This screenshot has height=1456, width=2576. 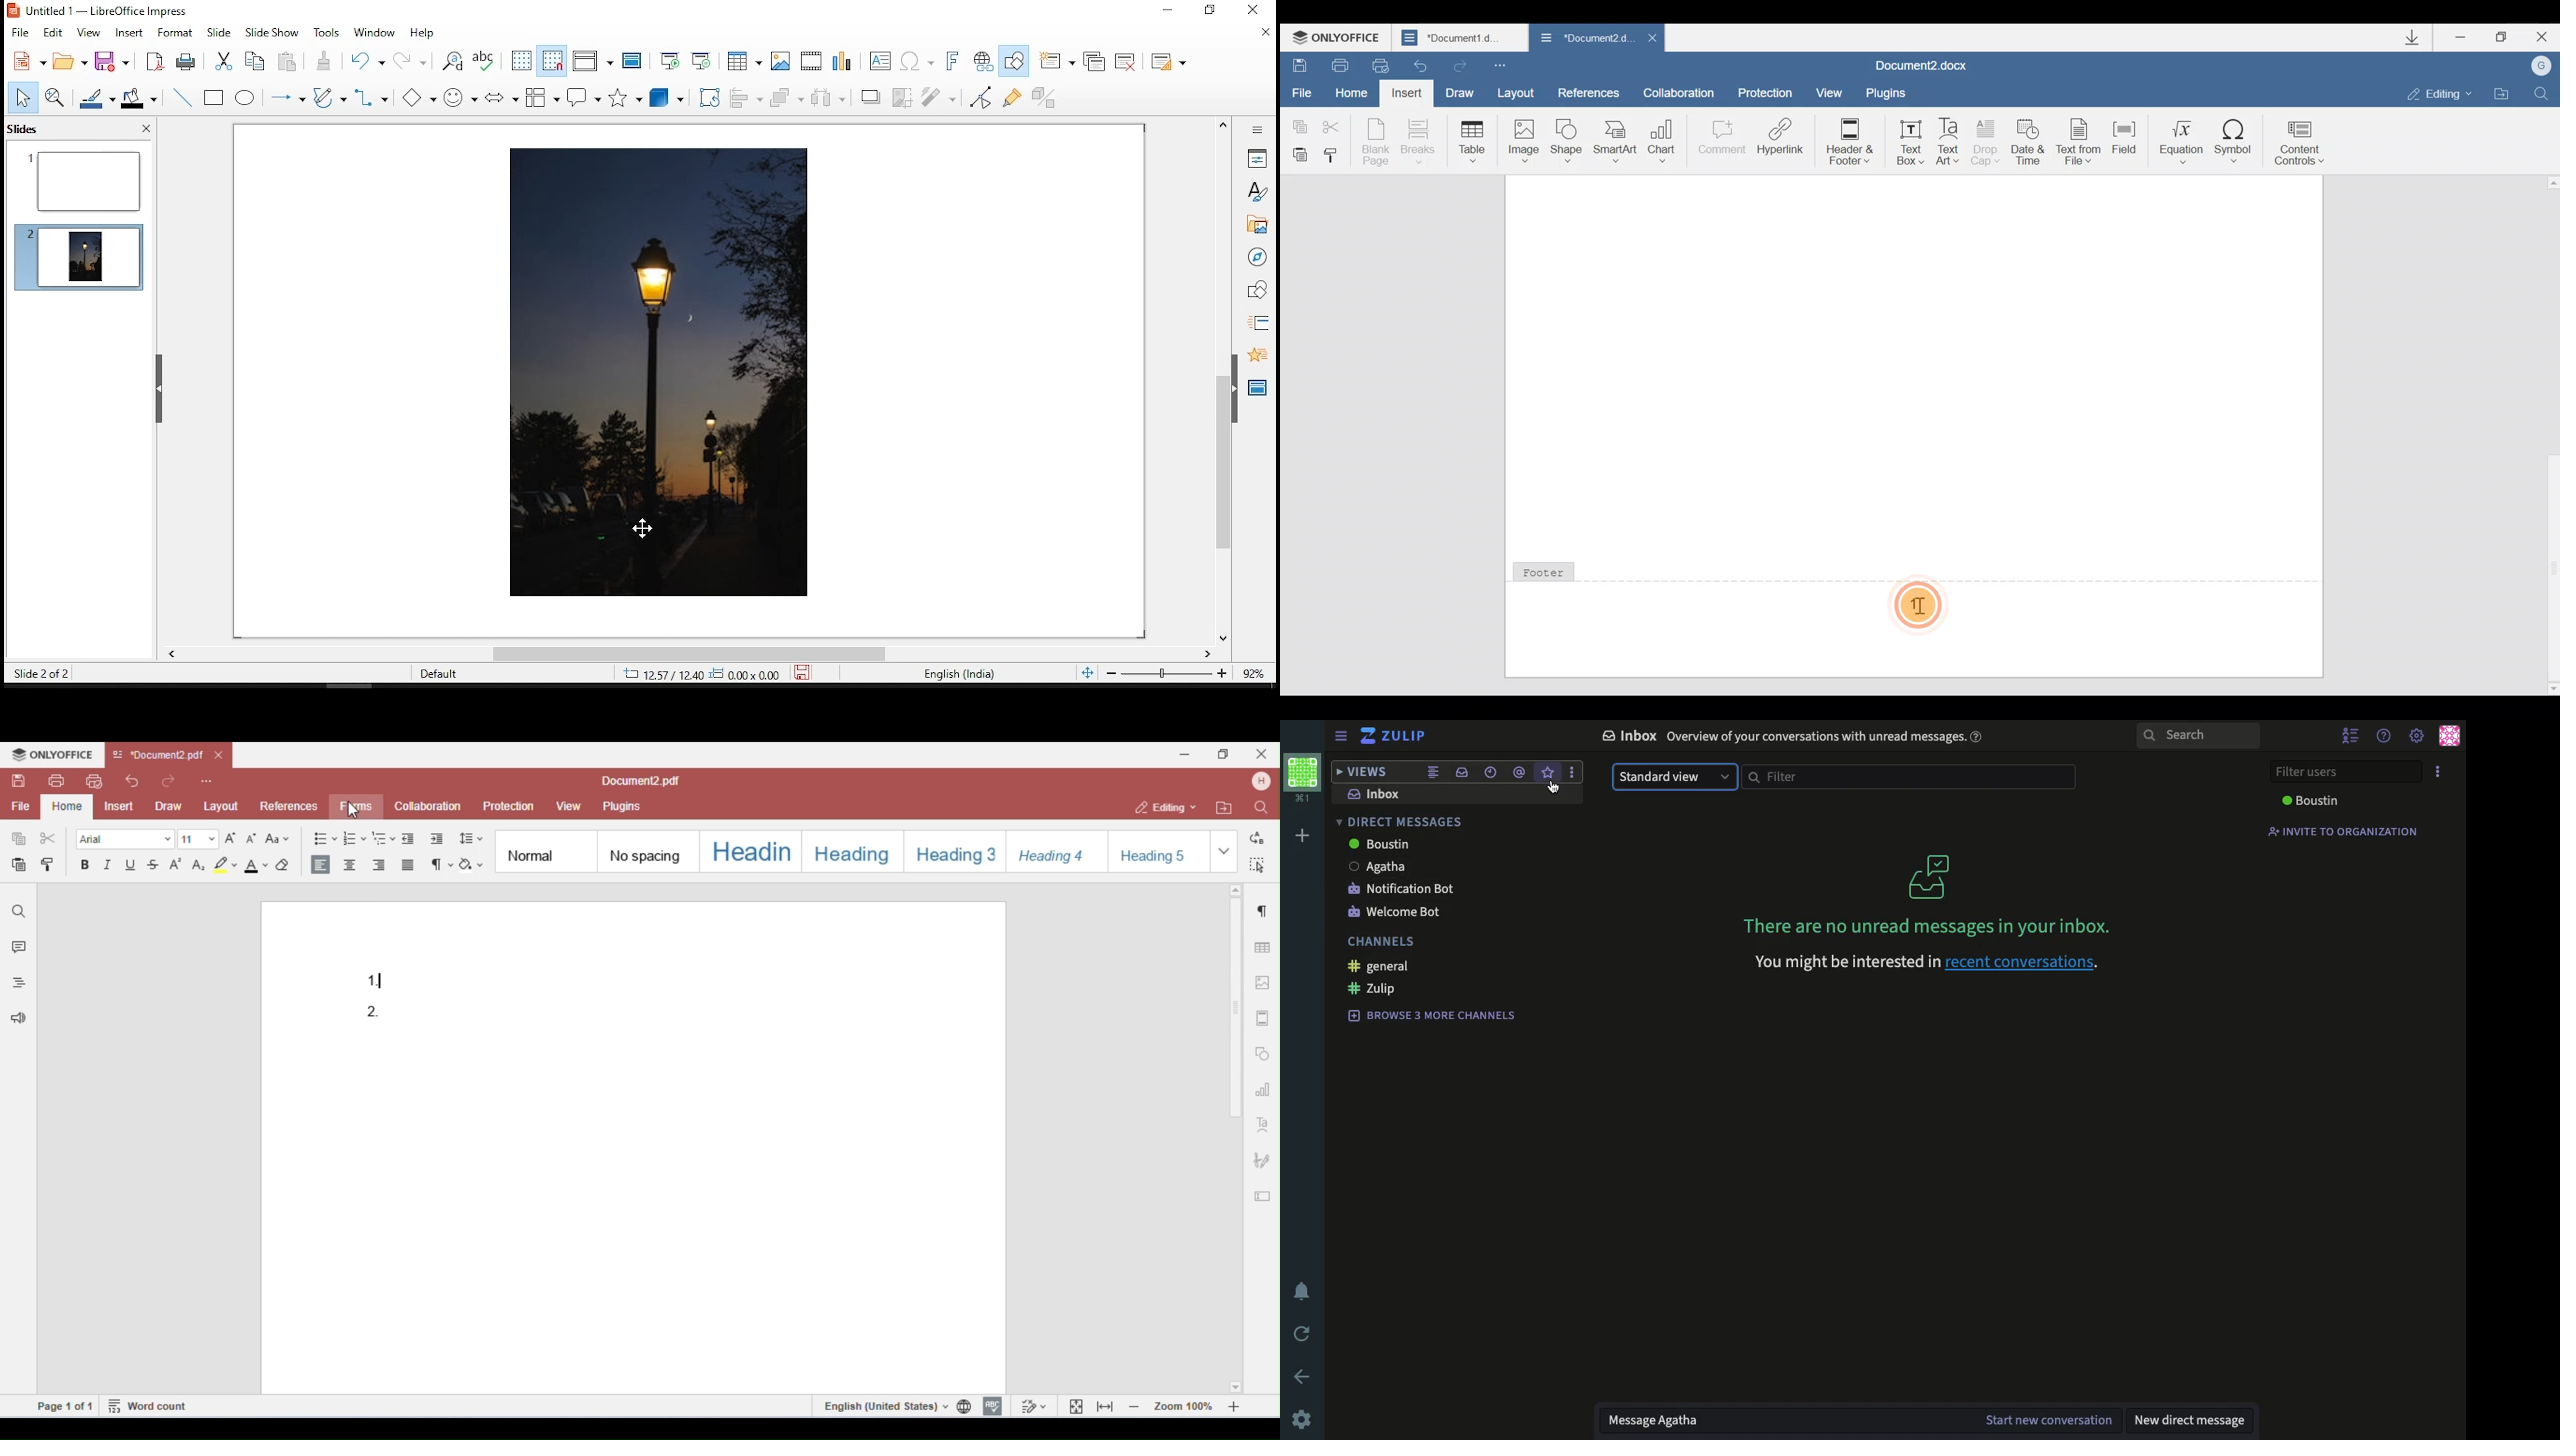 What do you see at coordinates (219, 33) in the screenshot?
I see `slide` at bounding box center [219, 33].